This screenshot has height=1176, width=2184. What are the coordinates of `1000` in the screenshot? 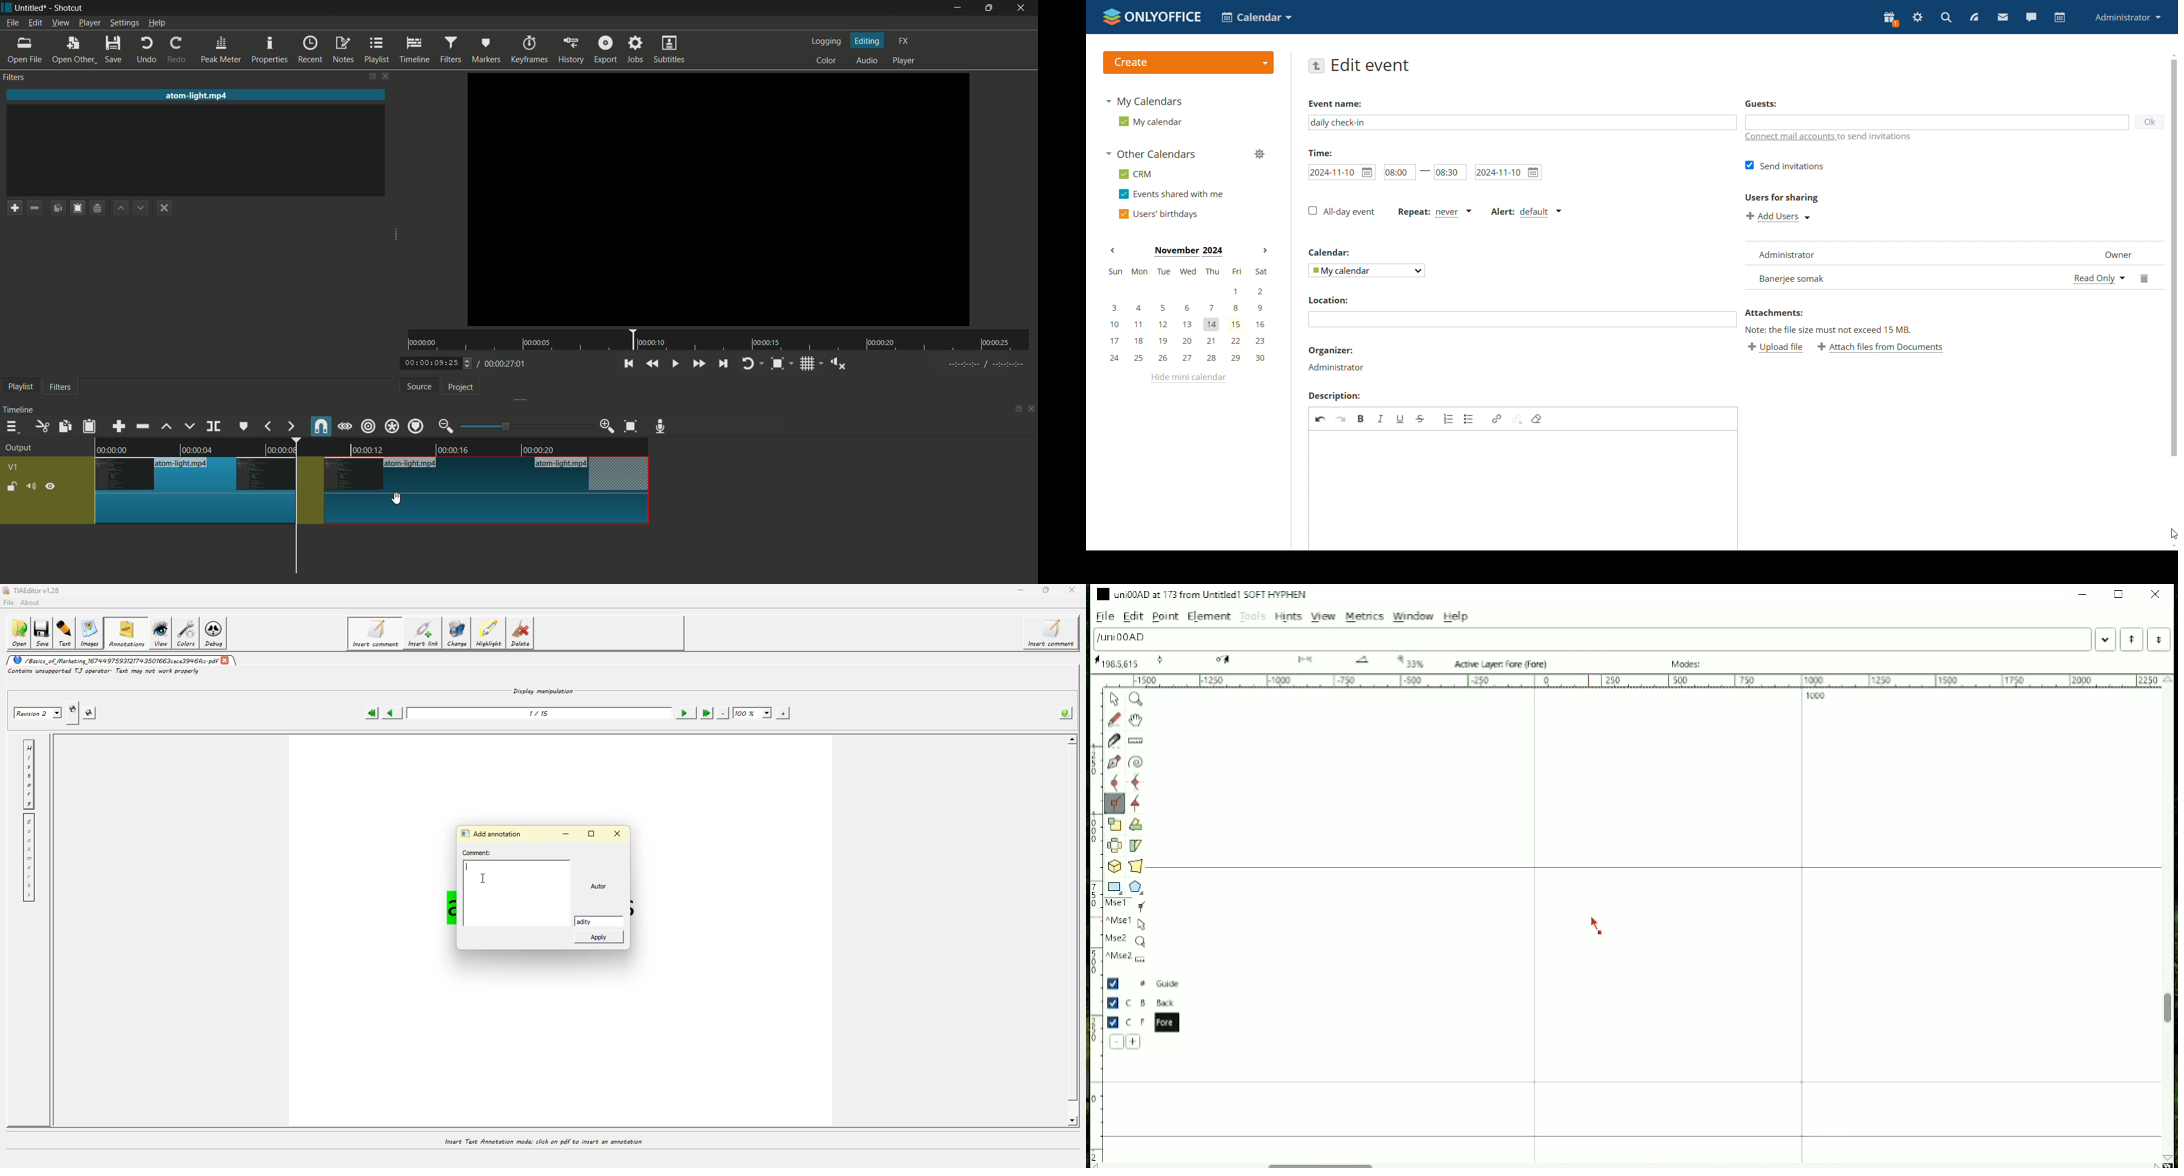 It's located at (1818, 696).